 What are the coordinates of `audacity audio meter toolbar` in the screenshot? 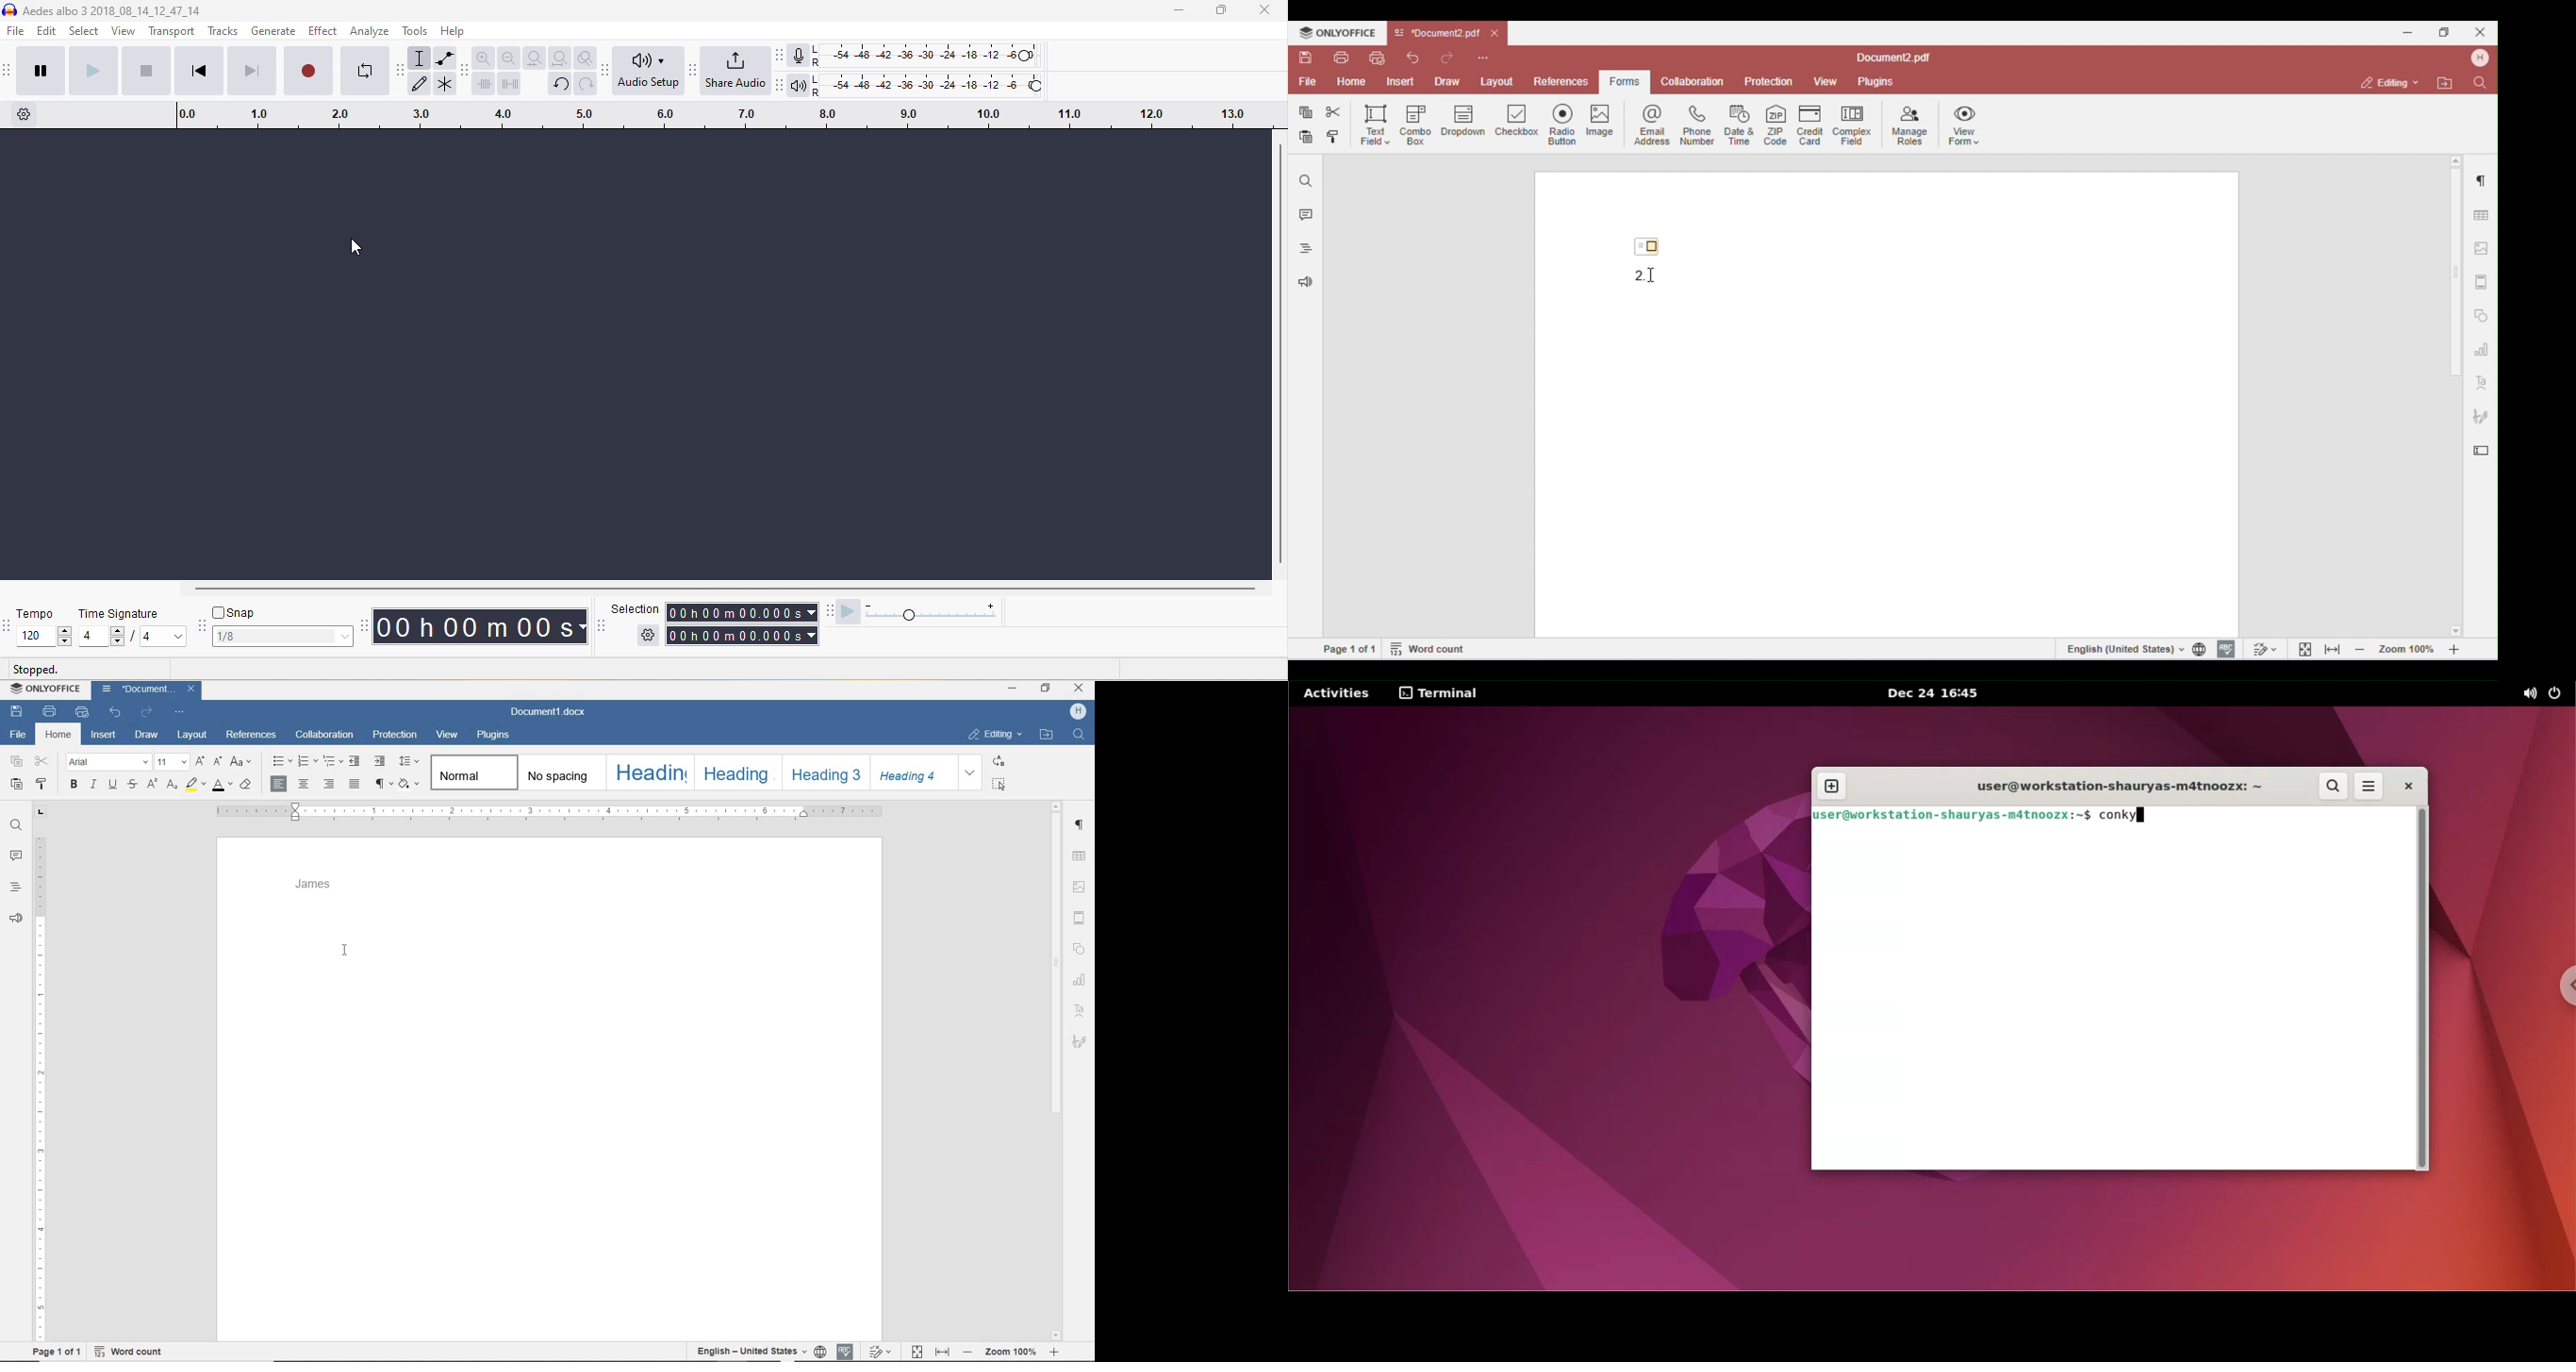 It's located at (780, 55).